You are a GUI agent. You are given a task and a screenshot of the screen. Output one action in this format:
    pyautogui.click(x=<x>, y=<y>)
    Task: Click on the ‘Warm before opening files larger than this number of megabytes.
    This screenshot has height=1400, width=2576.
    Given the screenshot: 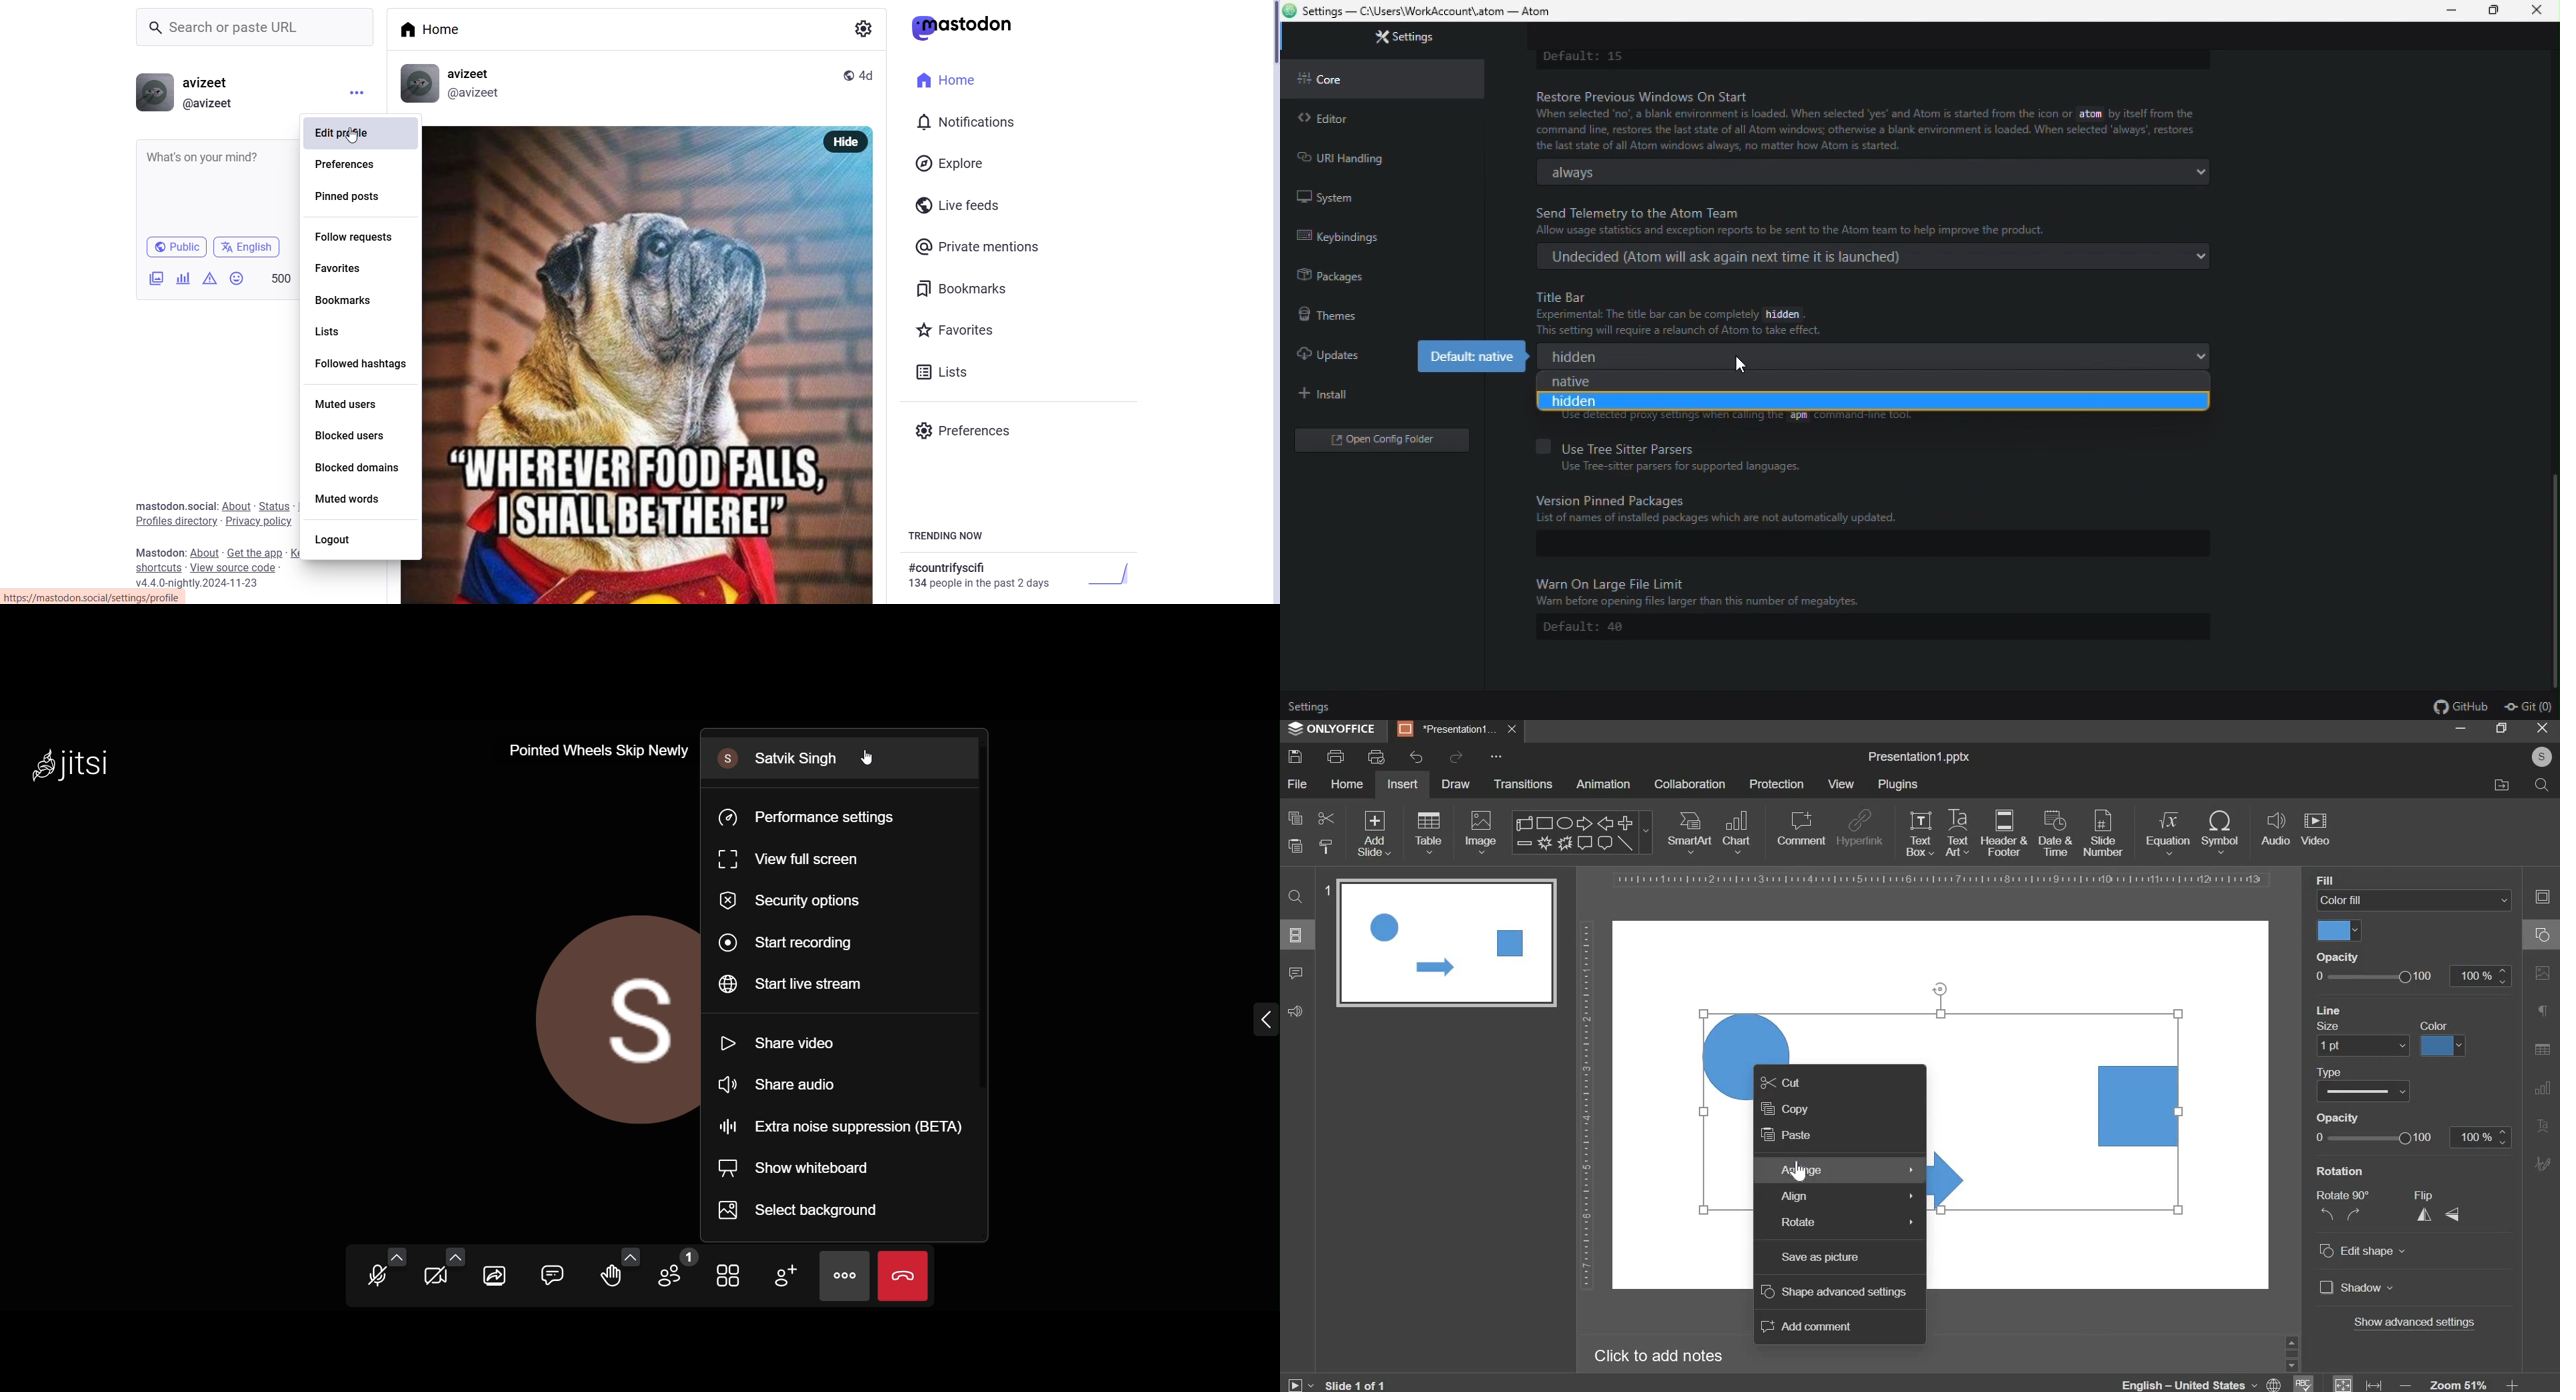 What is the action you would take?
    pyautogui.click(x=1703, y=603)
    